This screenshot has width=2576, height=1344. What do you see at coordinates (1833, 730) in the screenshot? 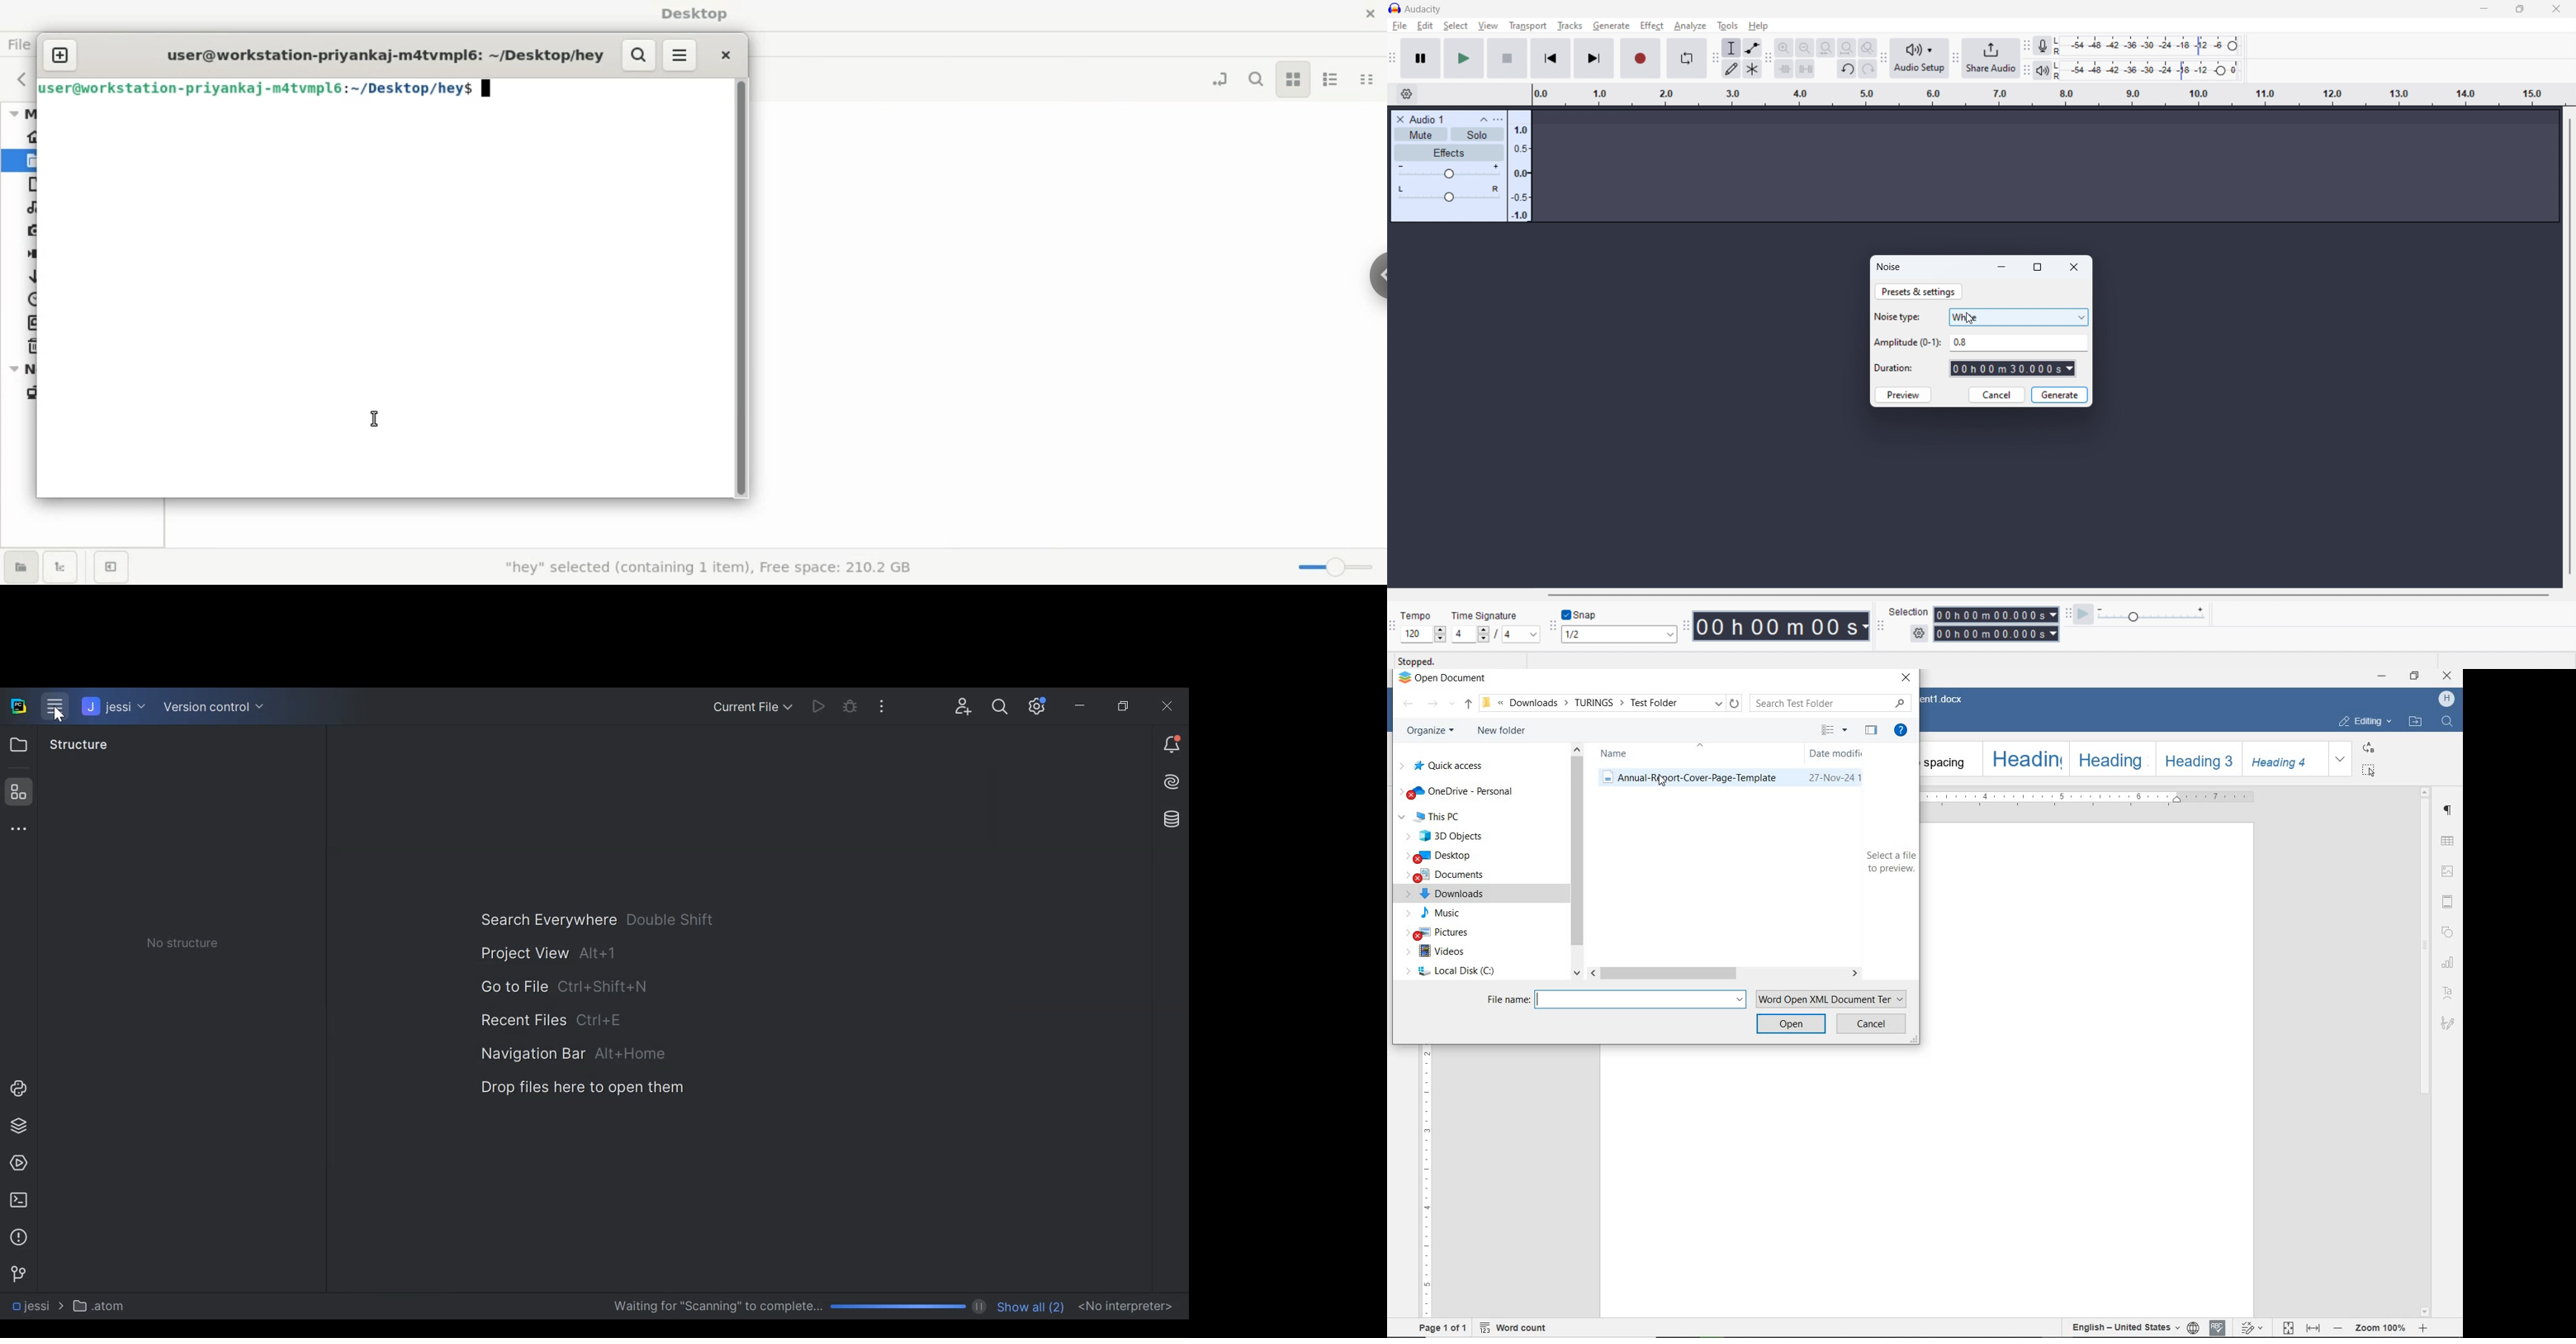
I see `CHANGE YOUR VIEW` at bounding box center [1833, 730].